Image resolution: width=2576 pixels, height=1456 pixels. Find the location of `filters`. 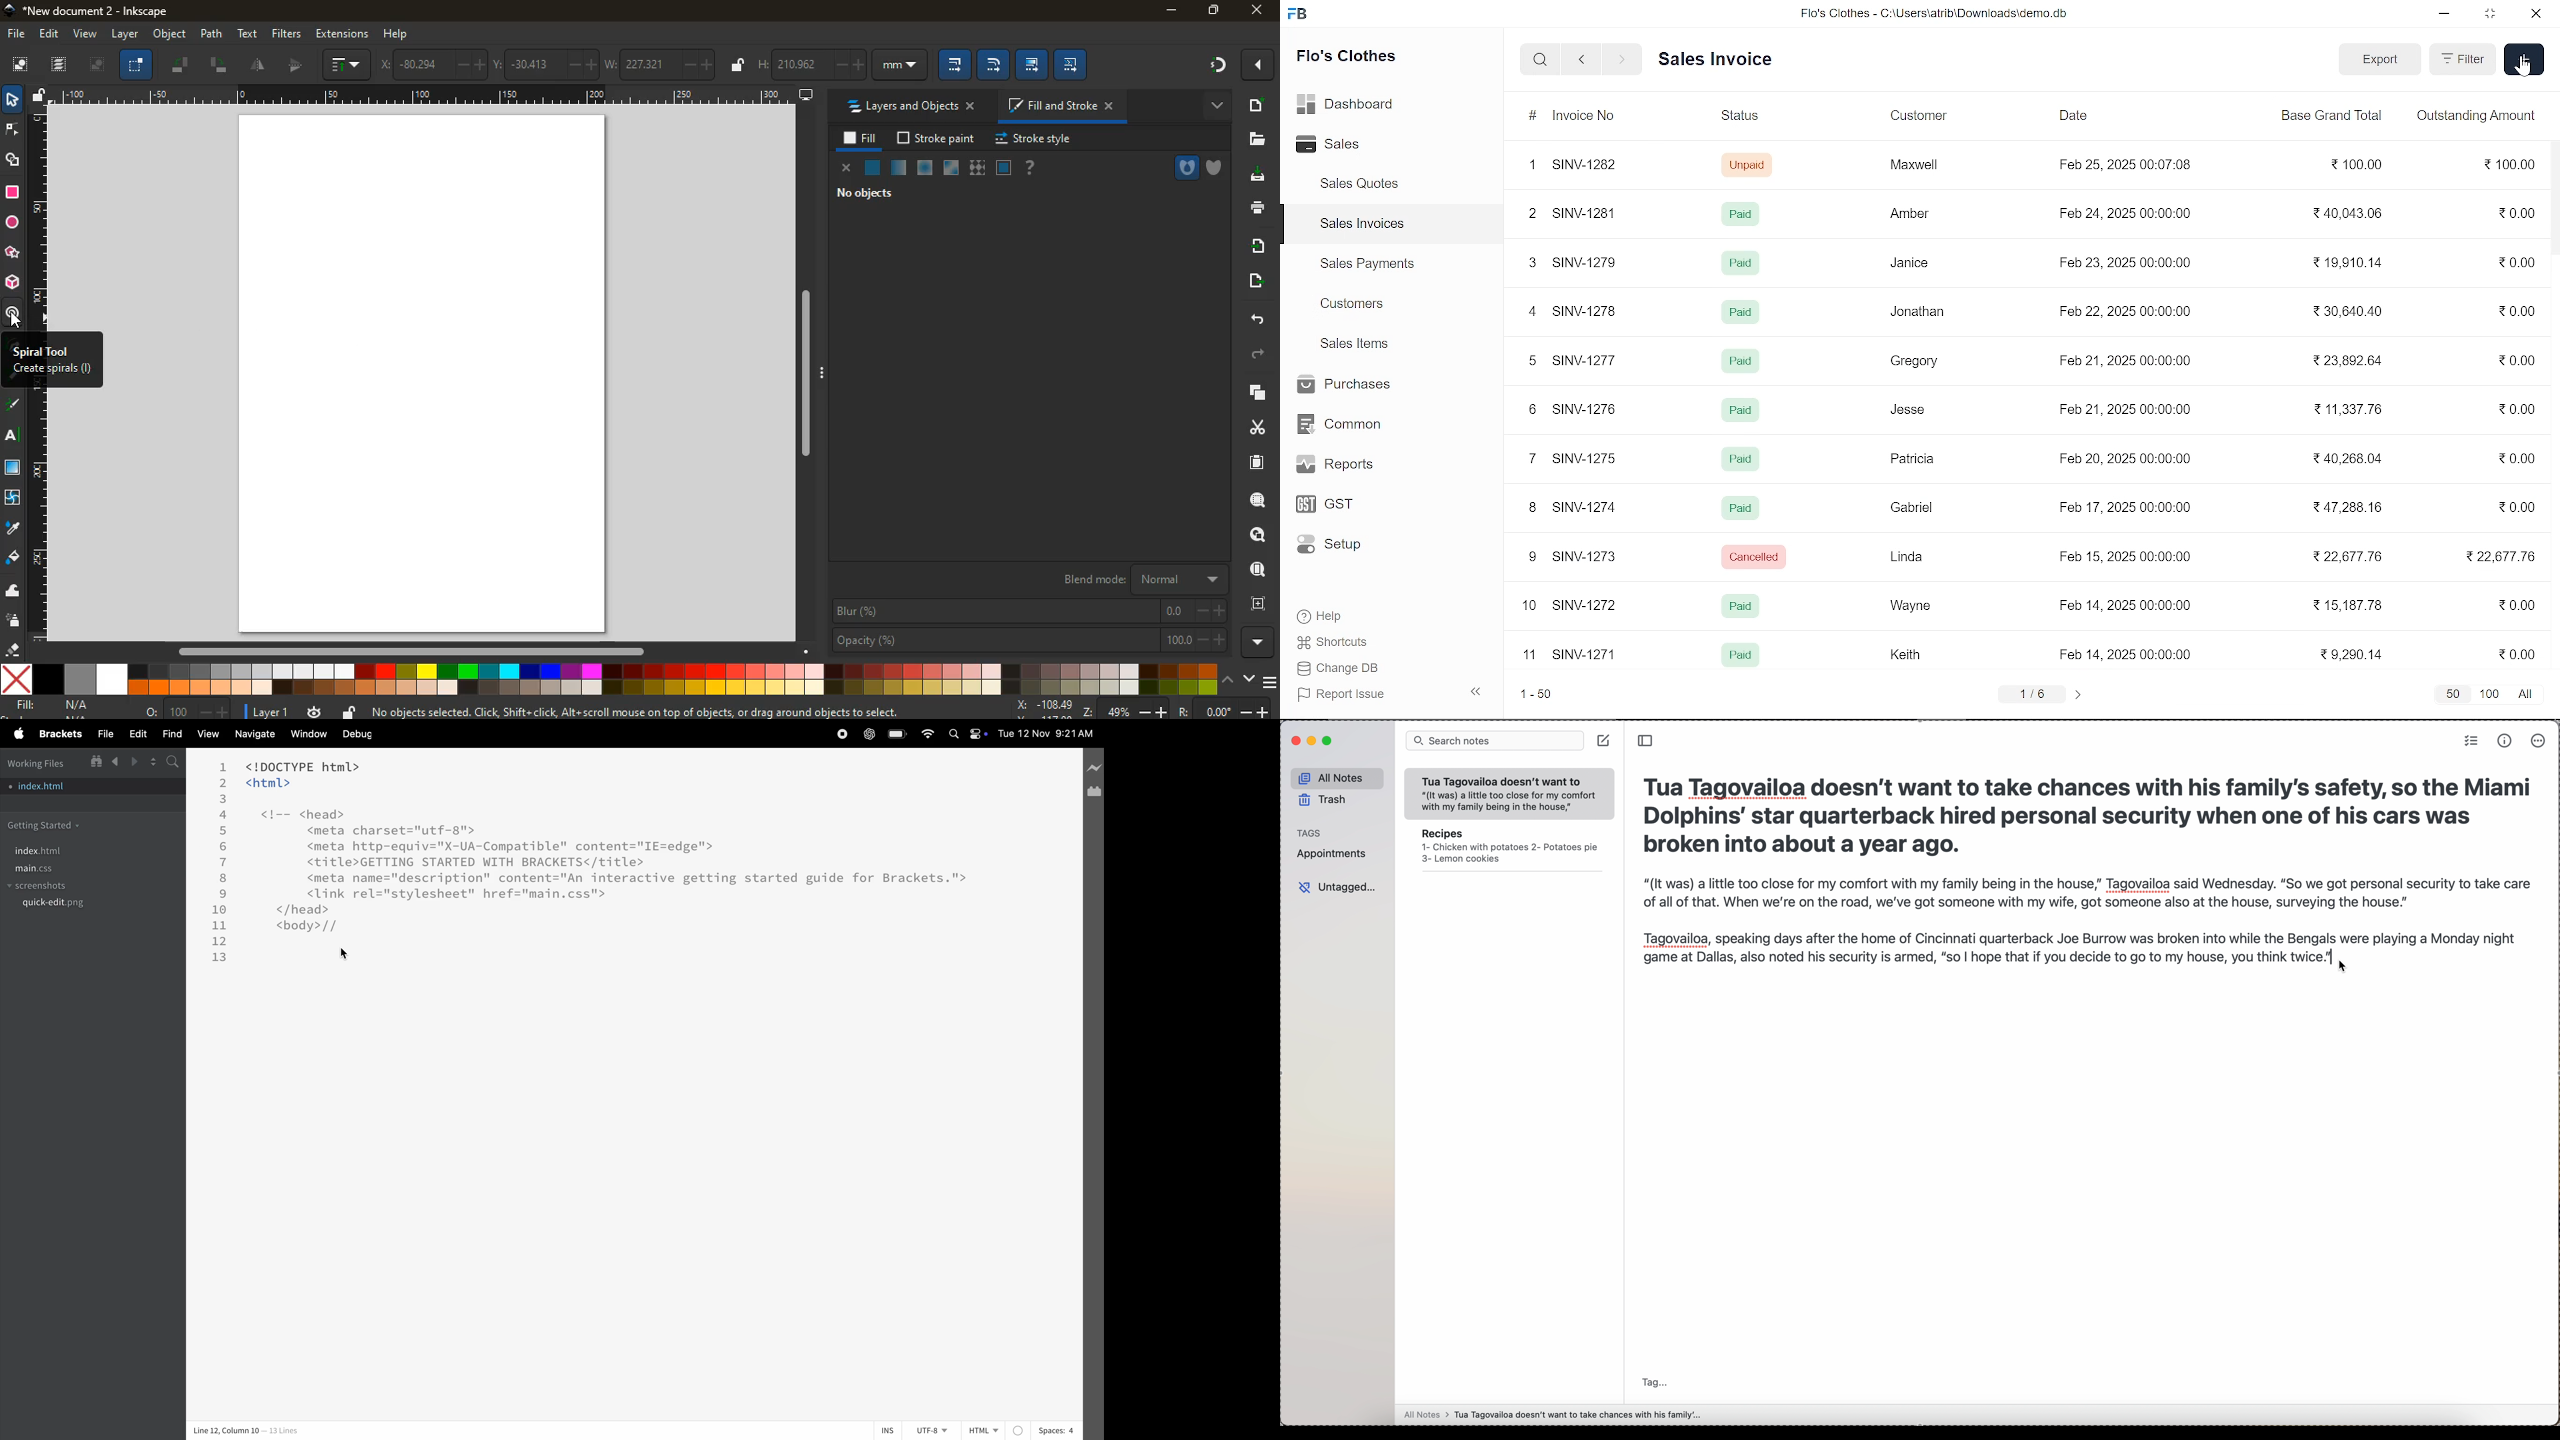

filters is located at coordinates (288, 32).